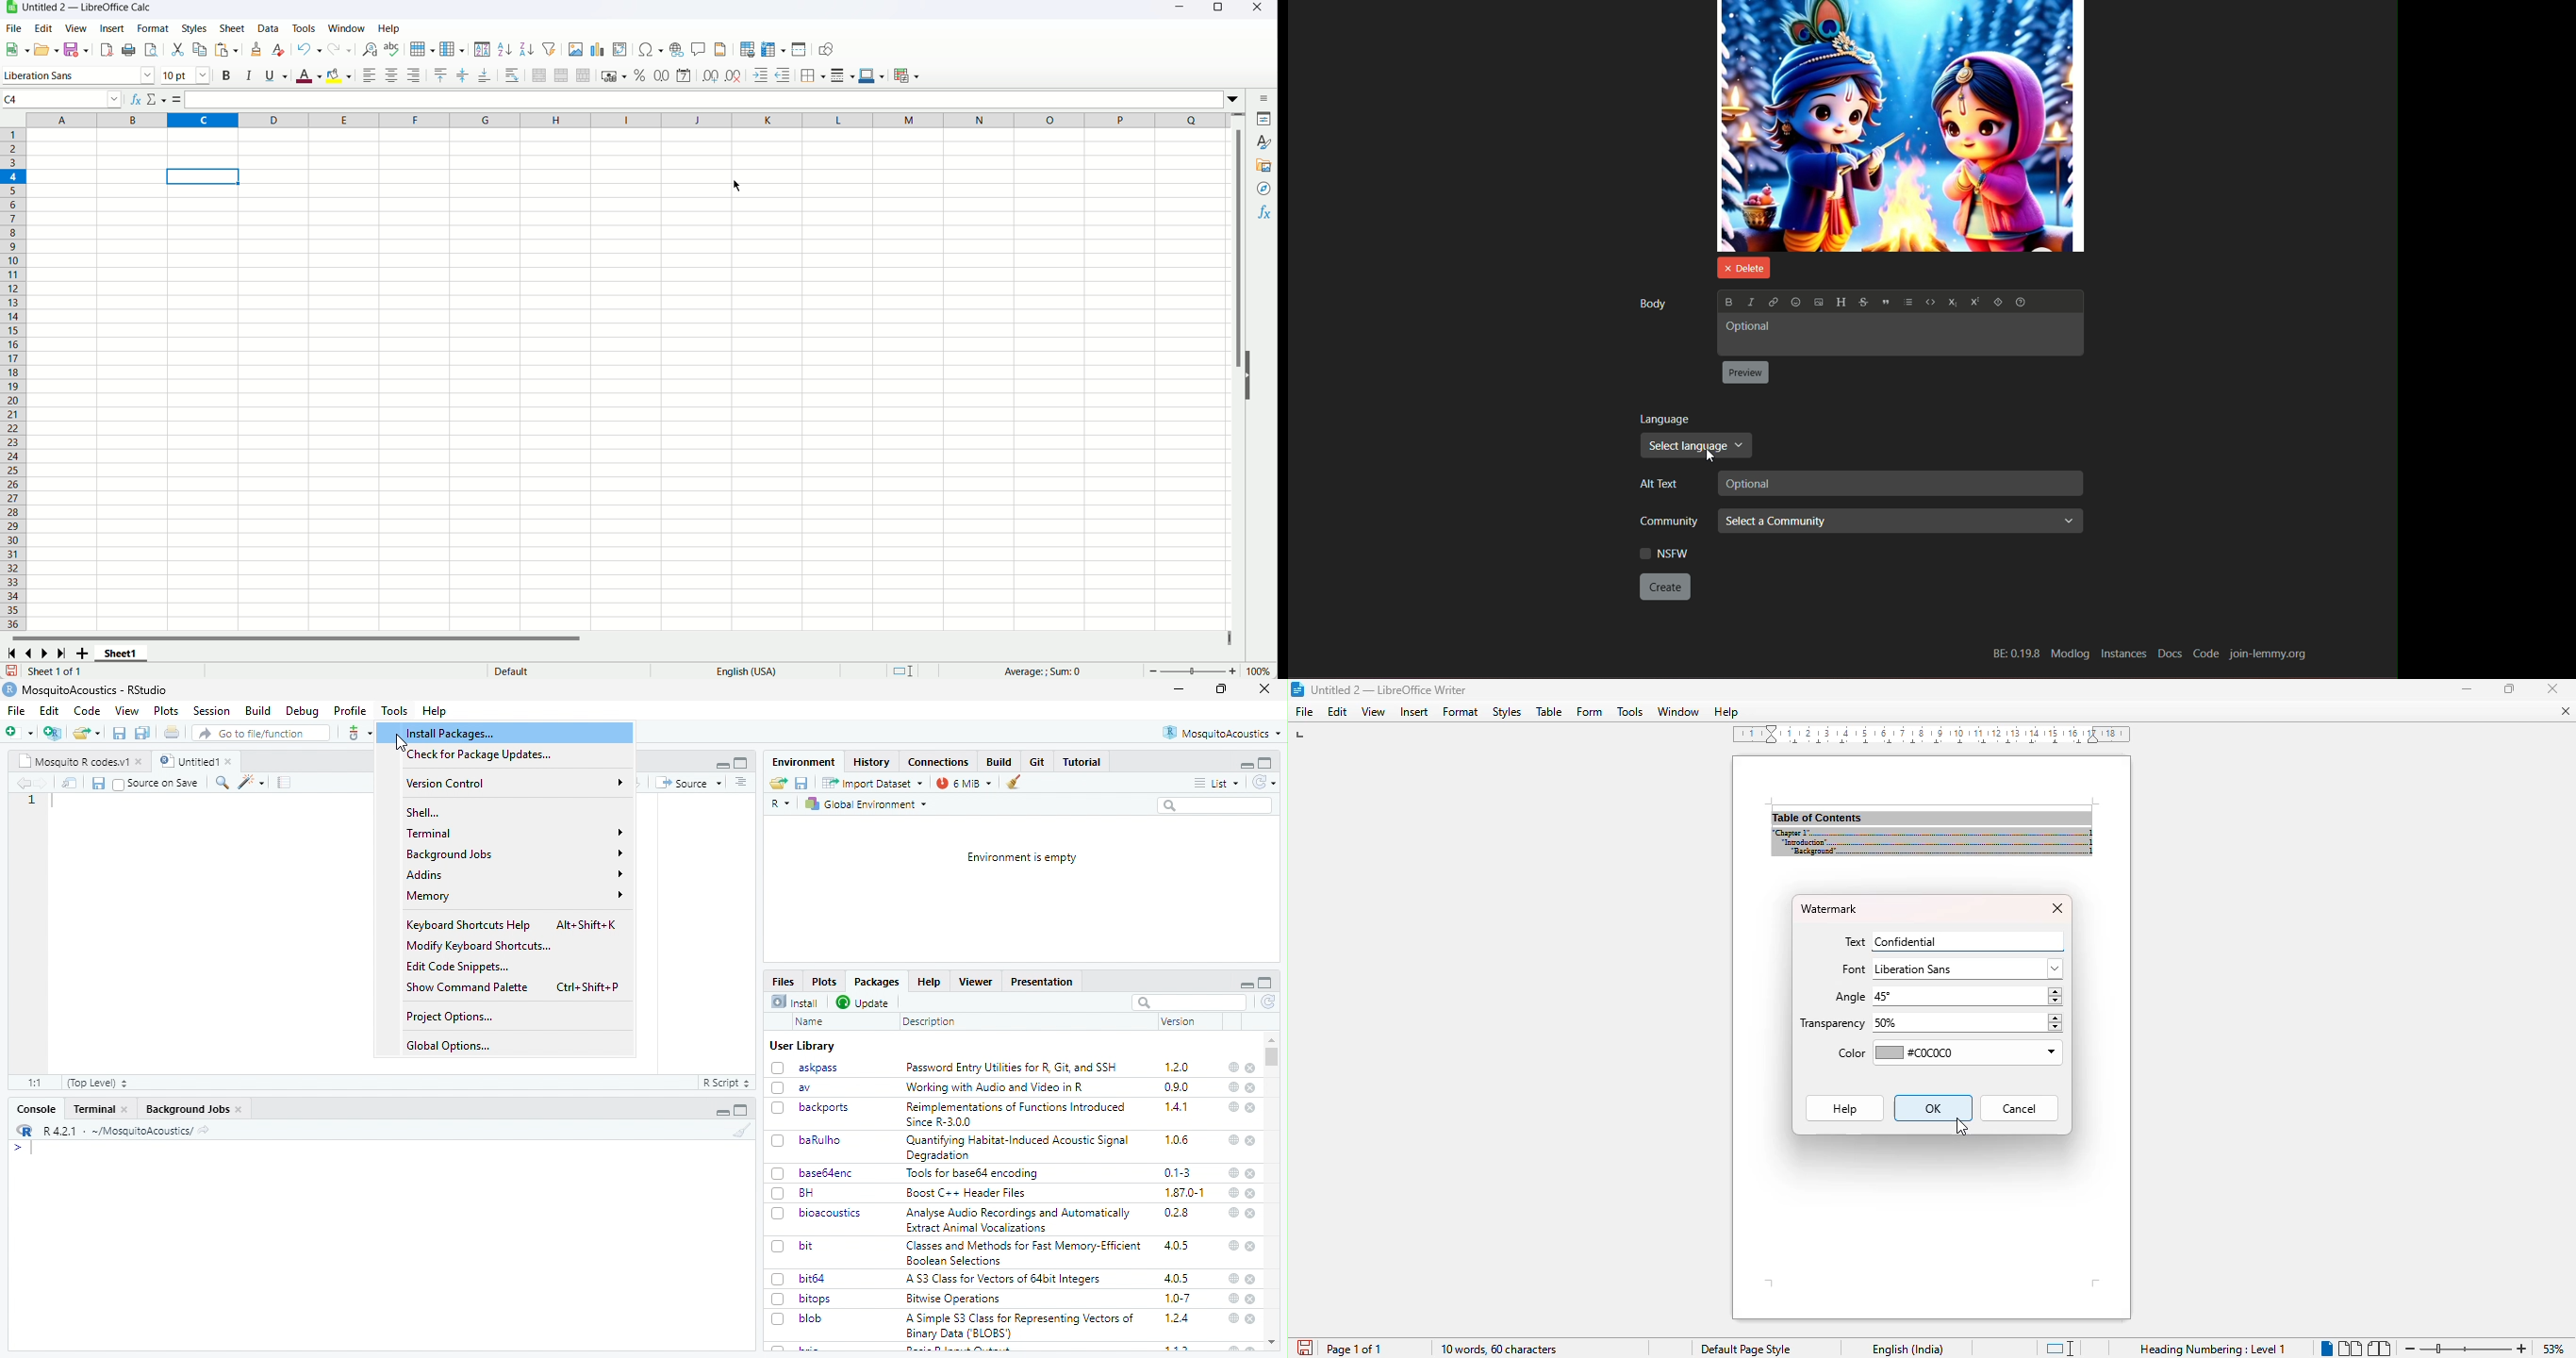 This screenshot has height=1372, width=2576. Describe the element at coordinates (1252, 1068) in the screenshot. I see `close` at that location.